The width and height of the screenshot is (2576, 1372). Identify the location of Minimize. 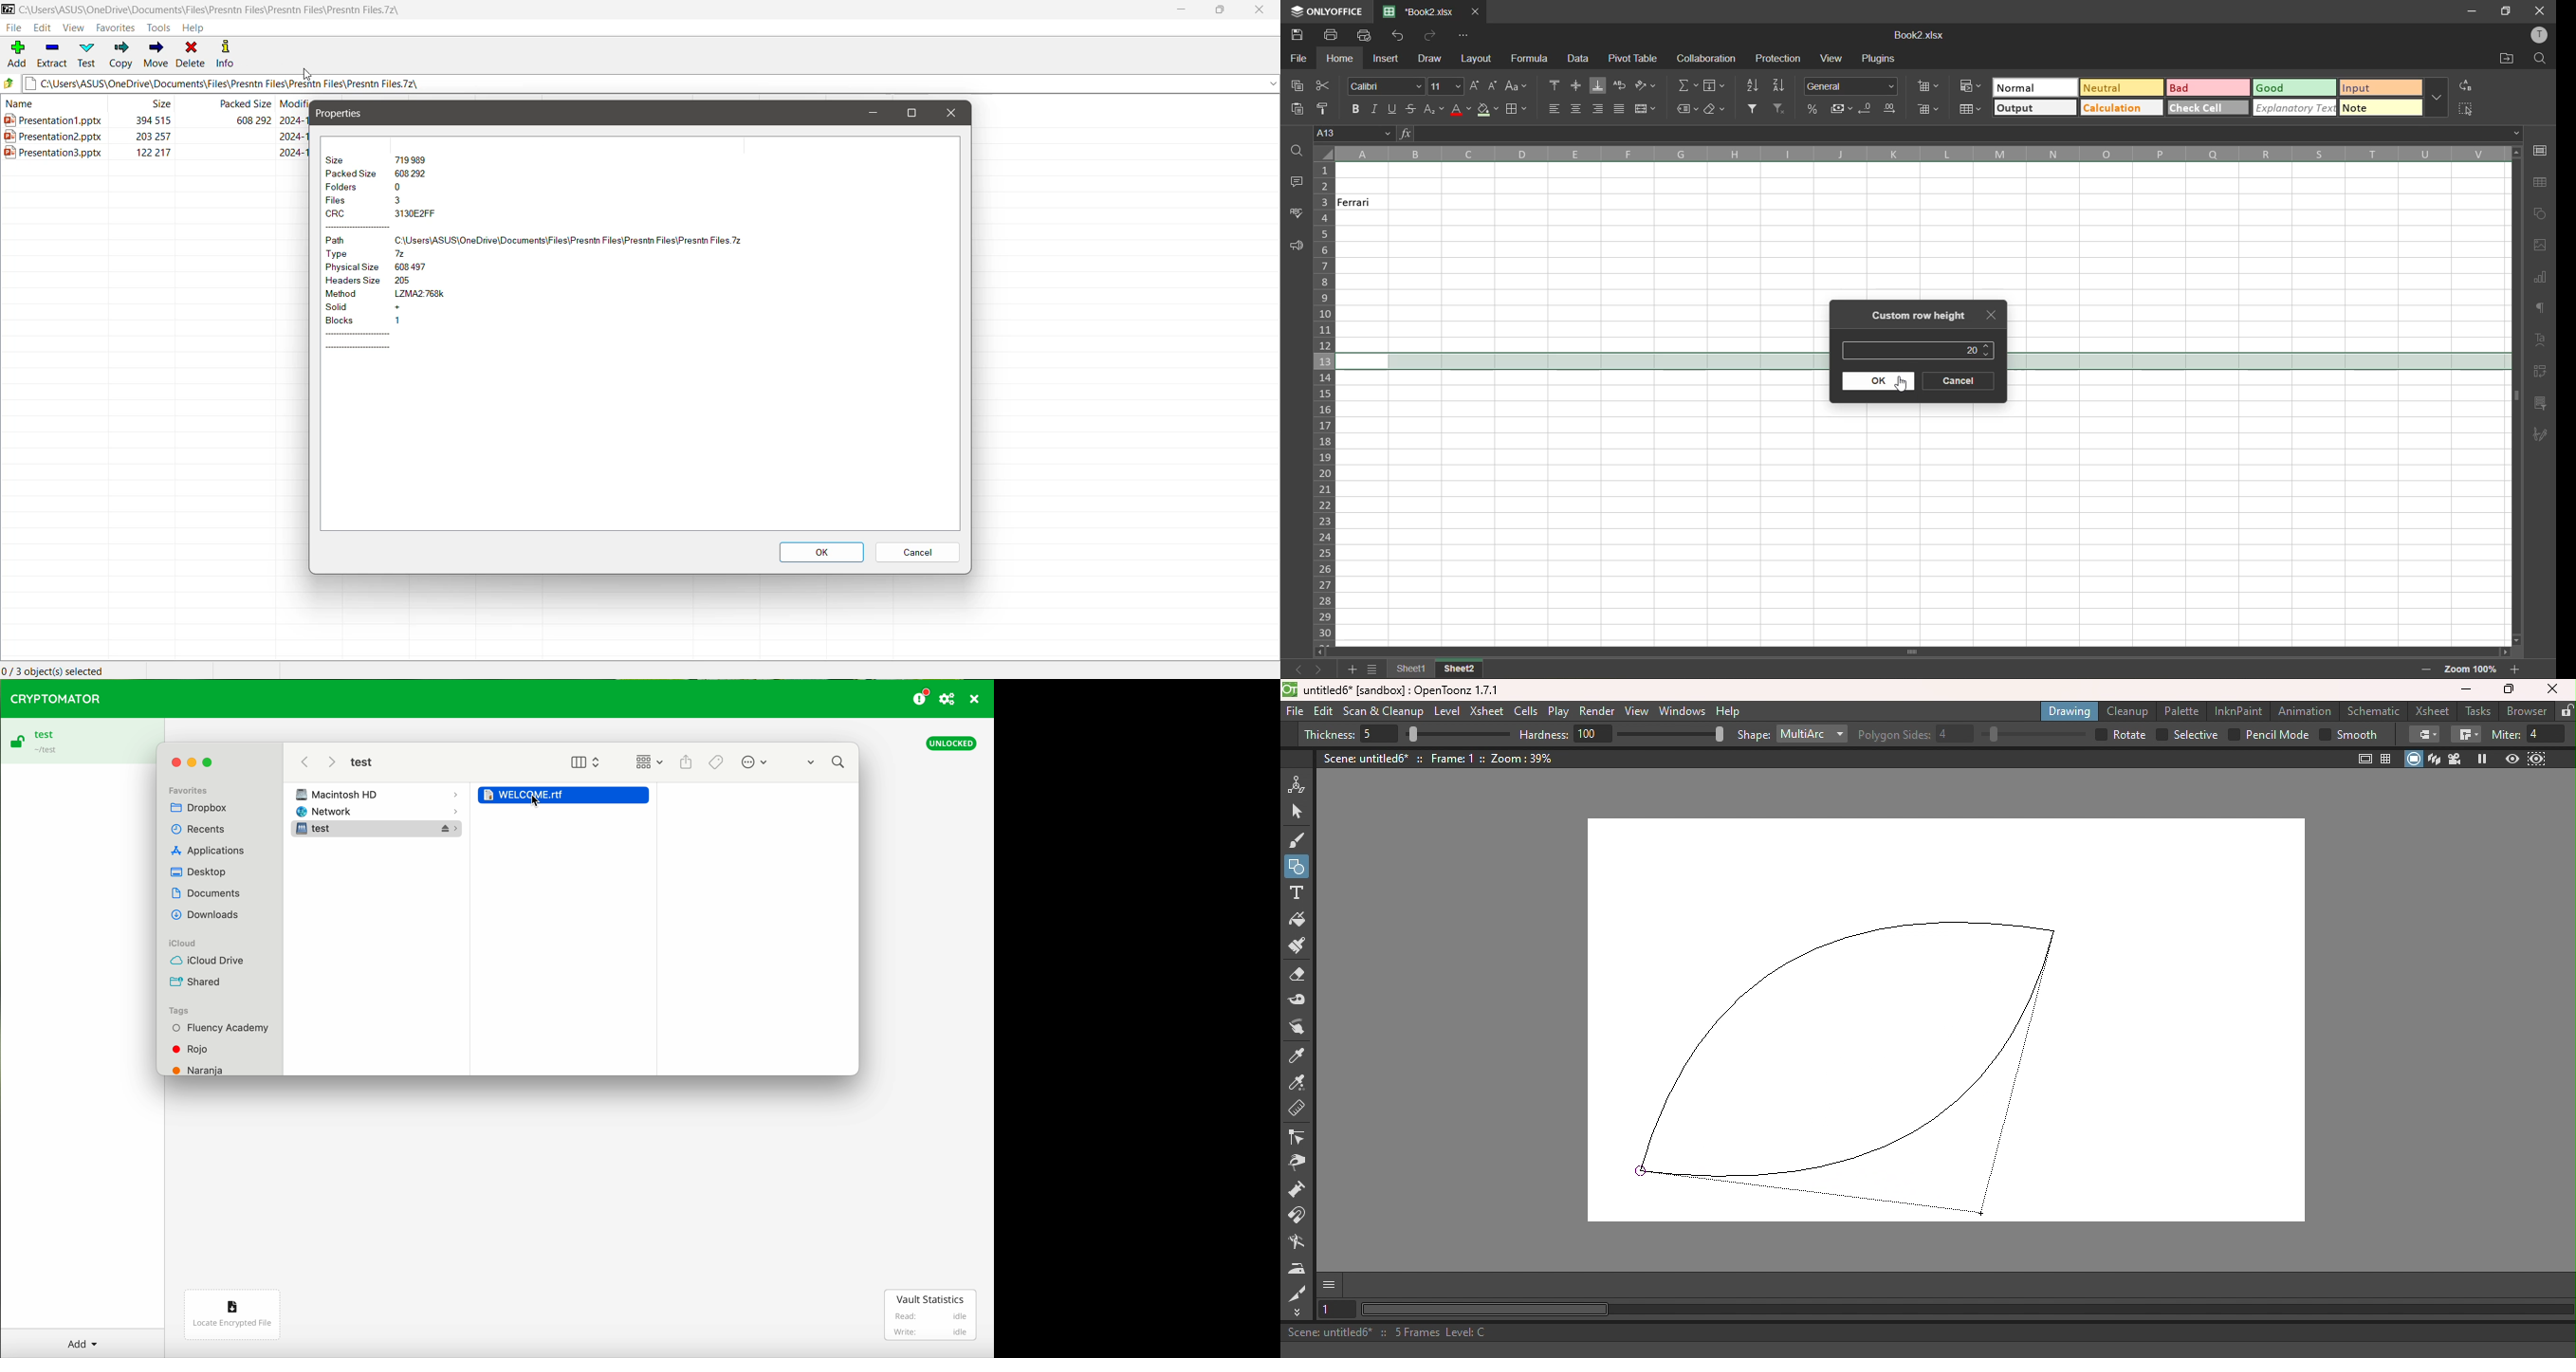
(1181, 9).